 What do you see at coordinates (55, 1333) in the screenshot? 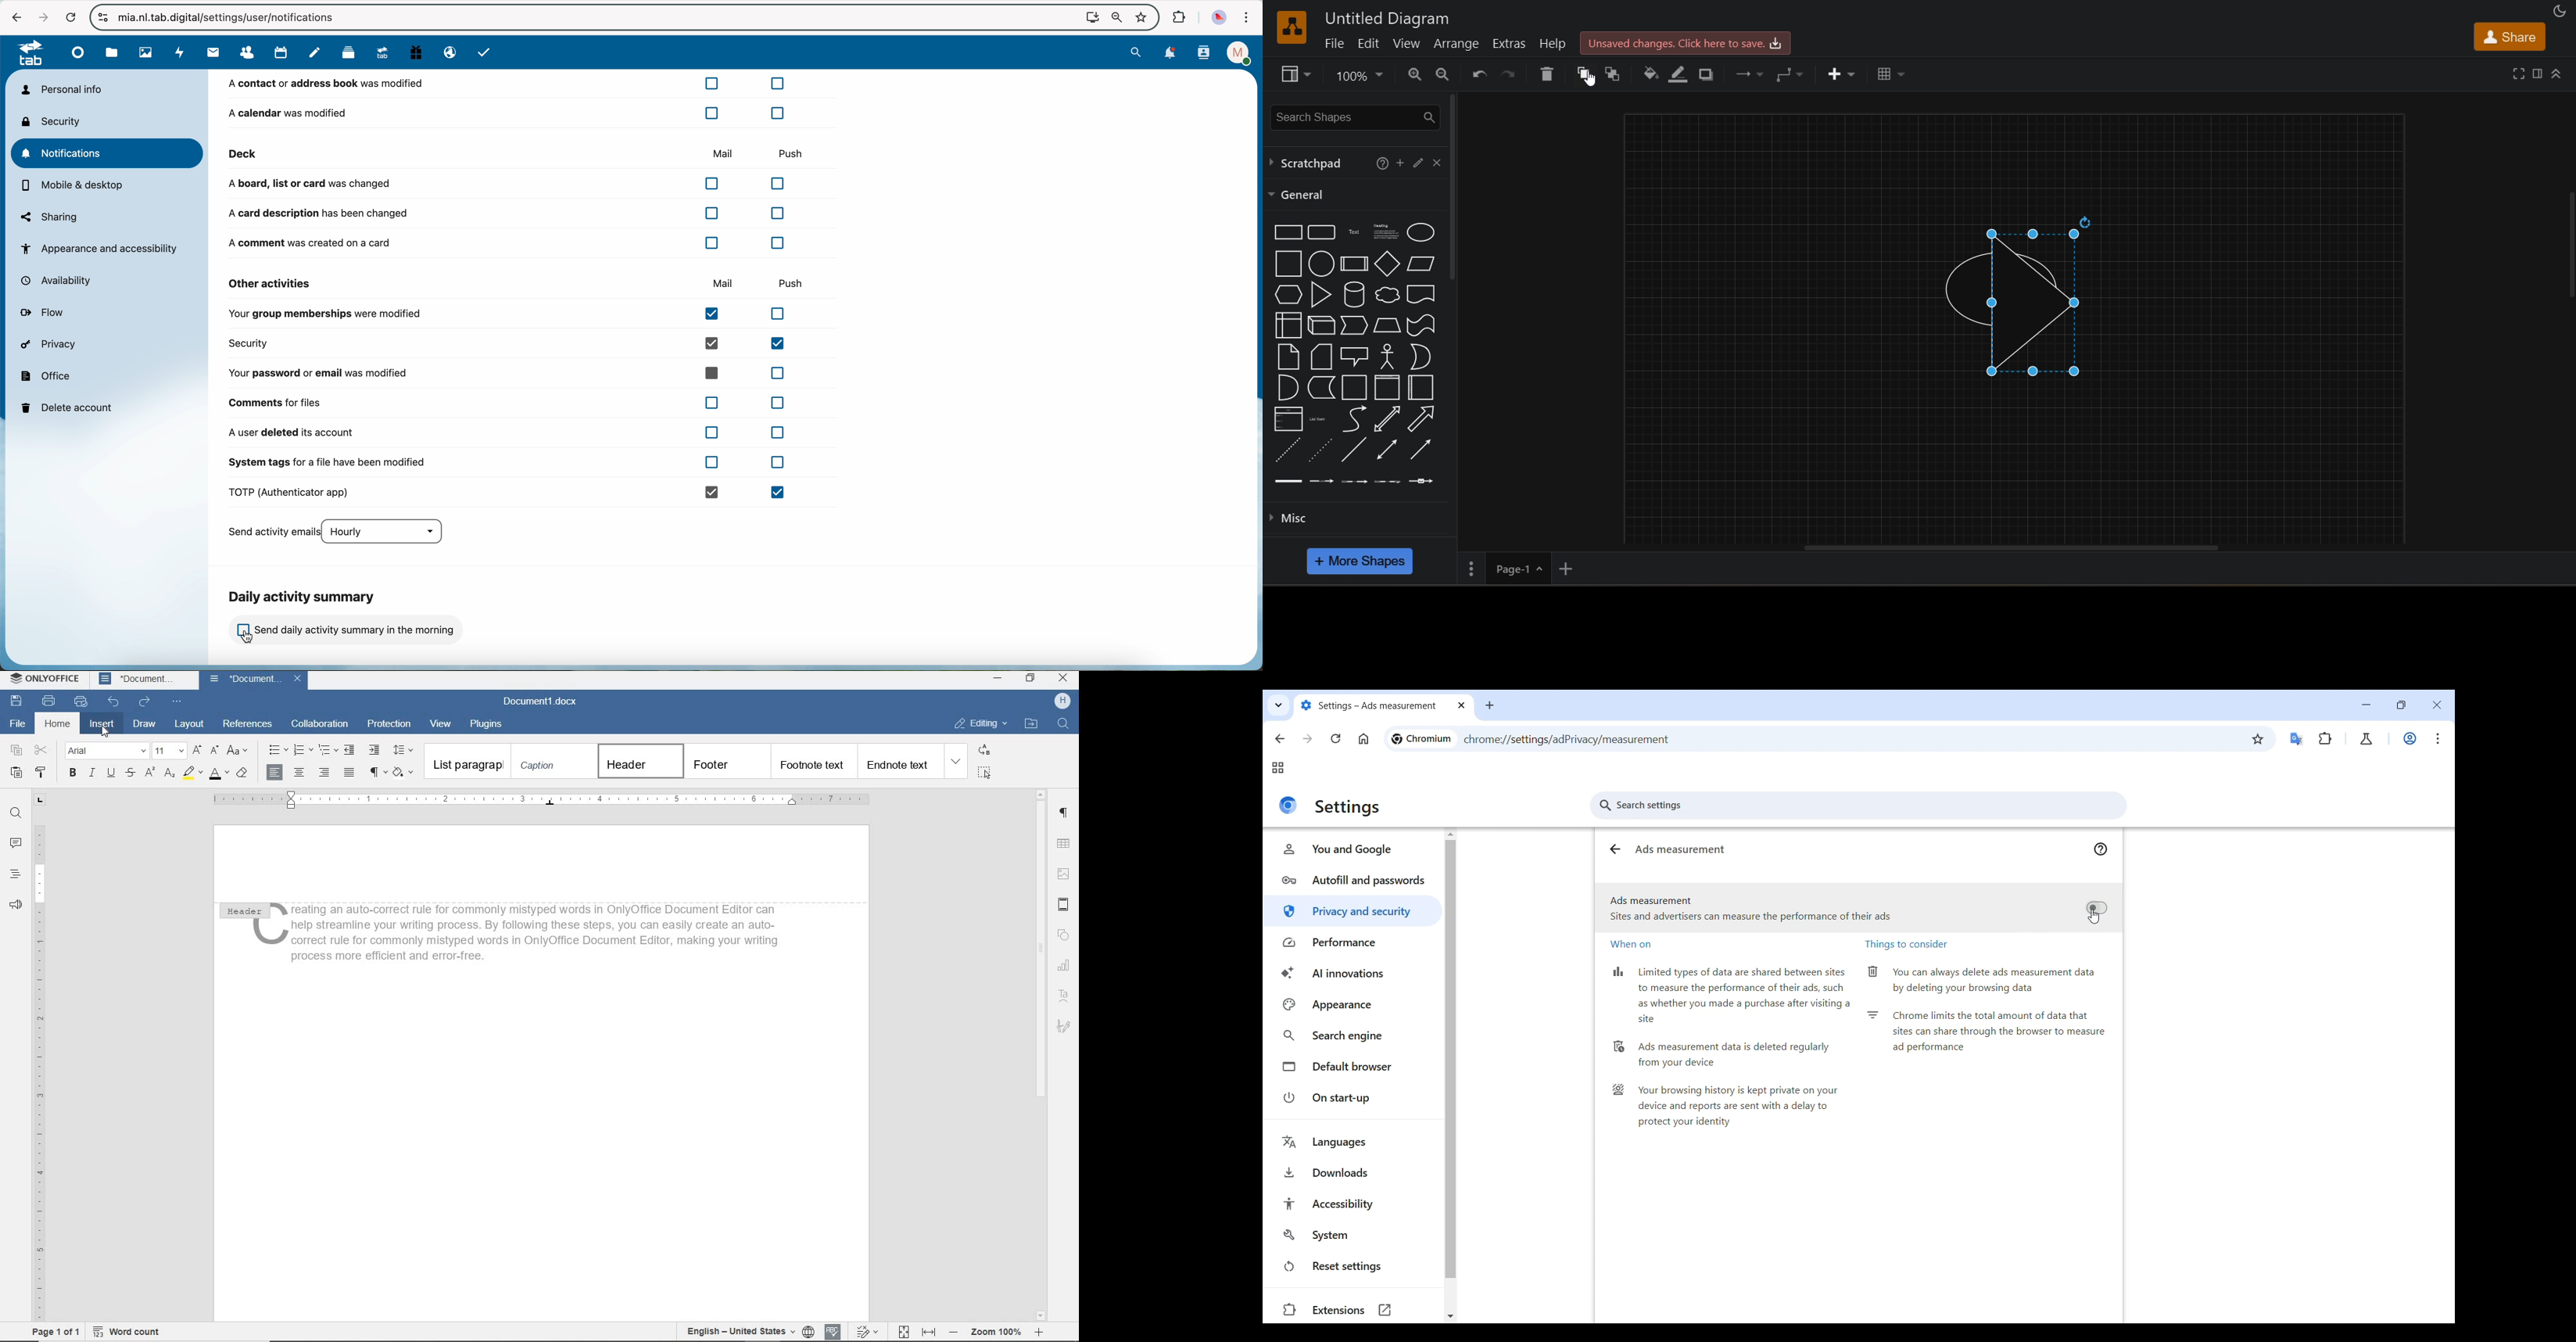
I see `page 1 of 1` at bounding box center [55, 1333].